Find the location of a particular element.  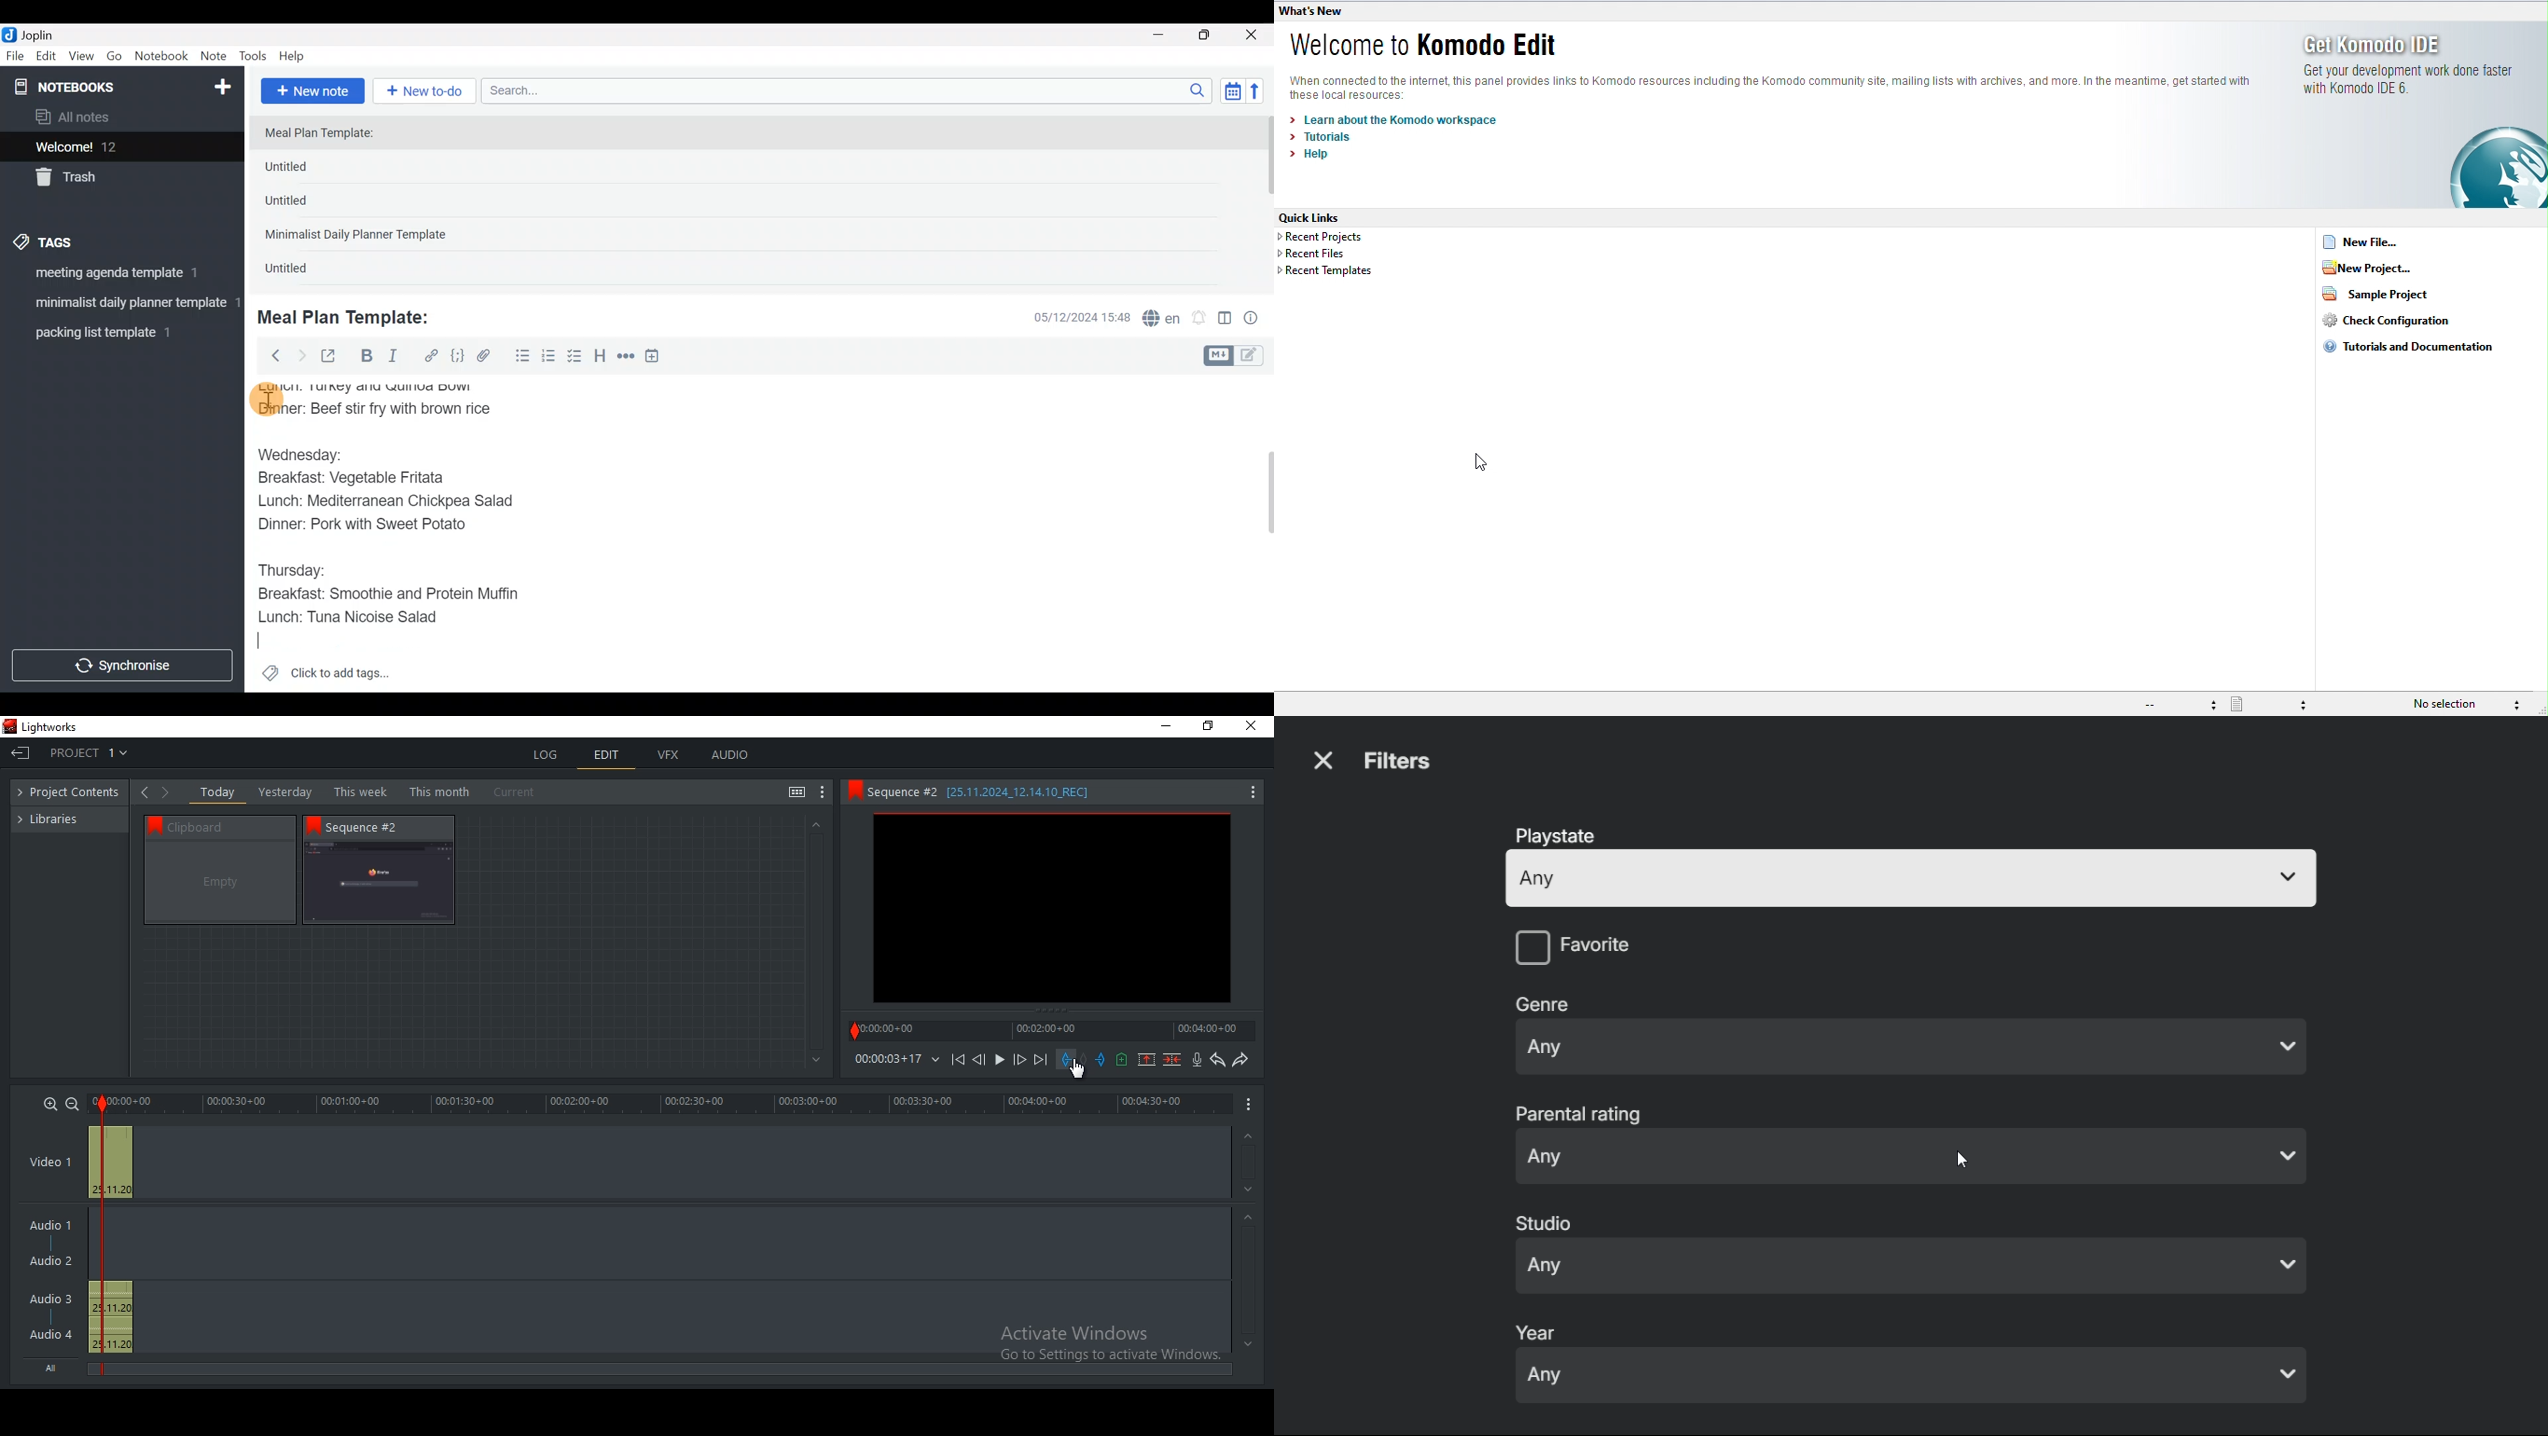

Lunch: Tuna Nicoise Salad is located at coordinates (359, 616).